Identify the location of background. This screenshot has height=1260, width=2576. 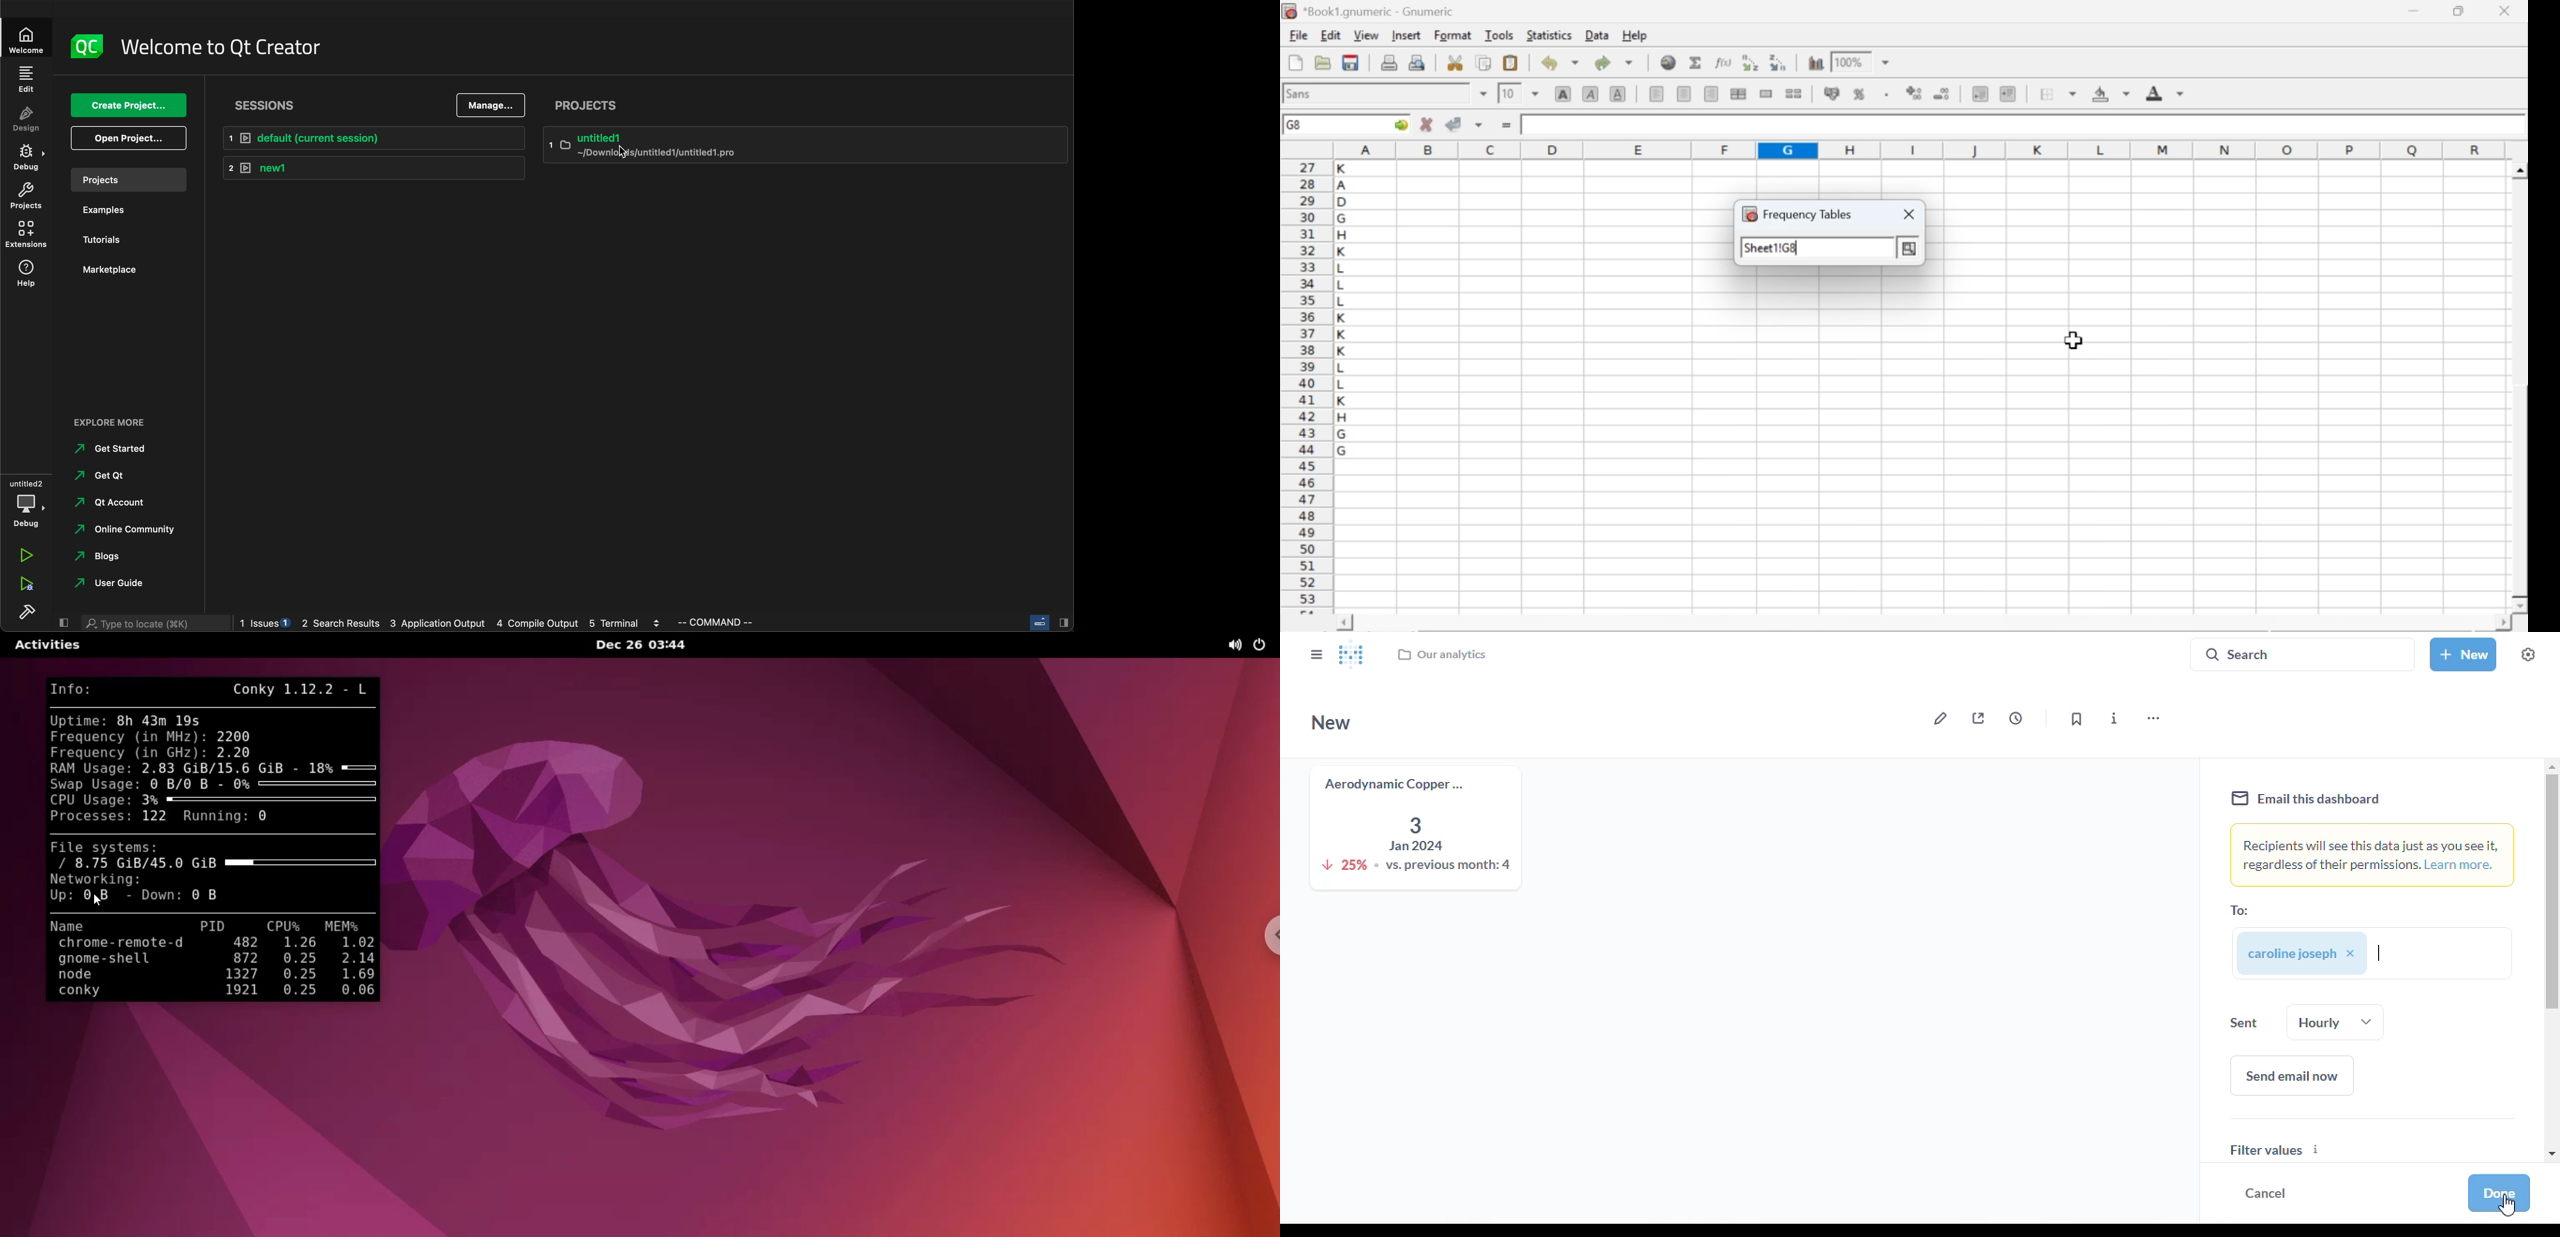
(2113, 94).